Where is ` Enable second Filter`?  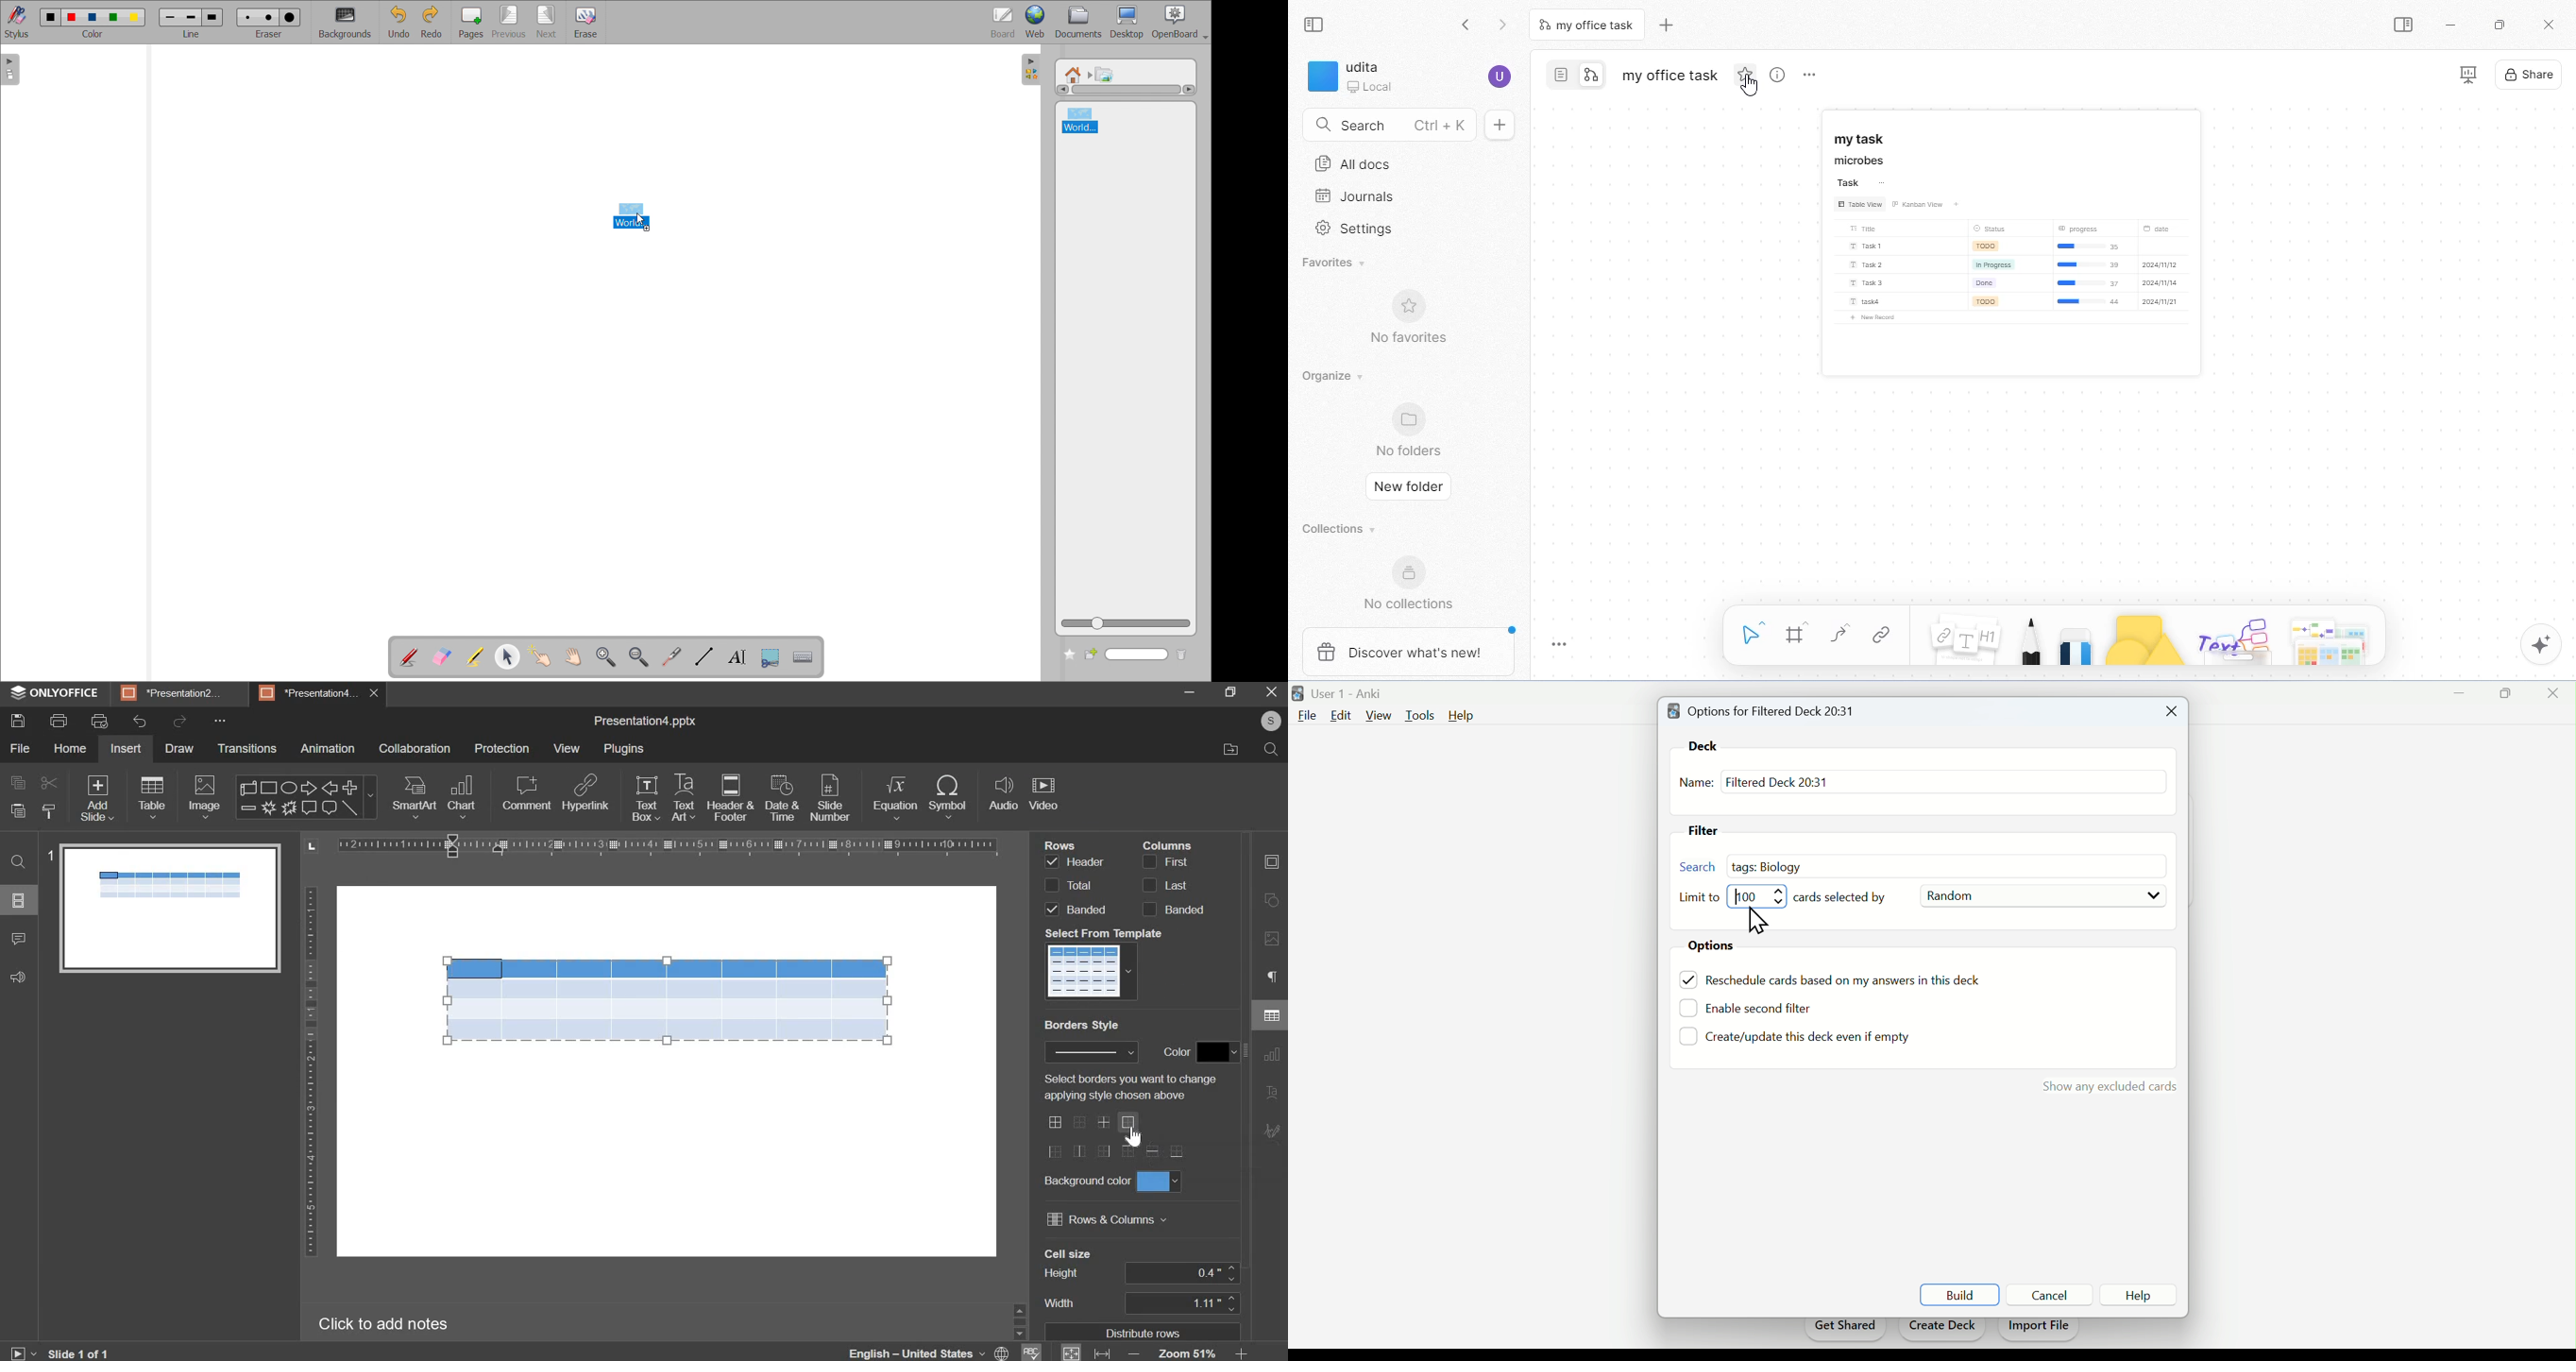
 Enable second Filter is located at coordinates (1768, 1007).